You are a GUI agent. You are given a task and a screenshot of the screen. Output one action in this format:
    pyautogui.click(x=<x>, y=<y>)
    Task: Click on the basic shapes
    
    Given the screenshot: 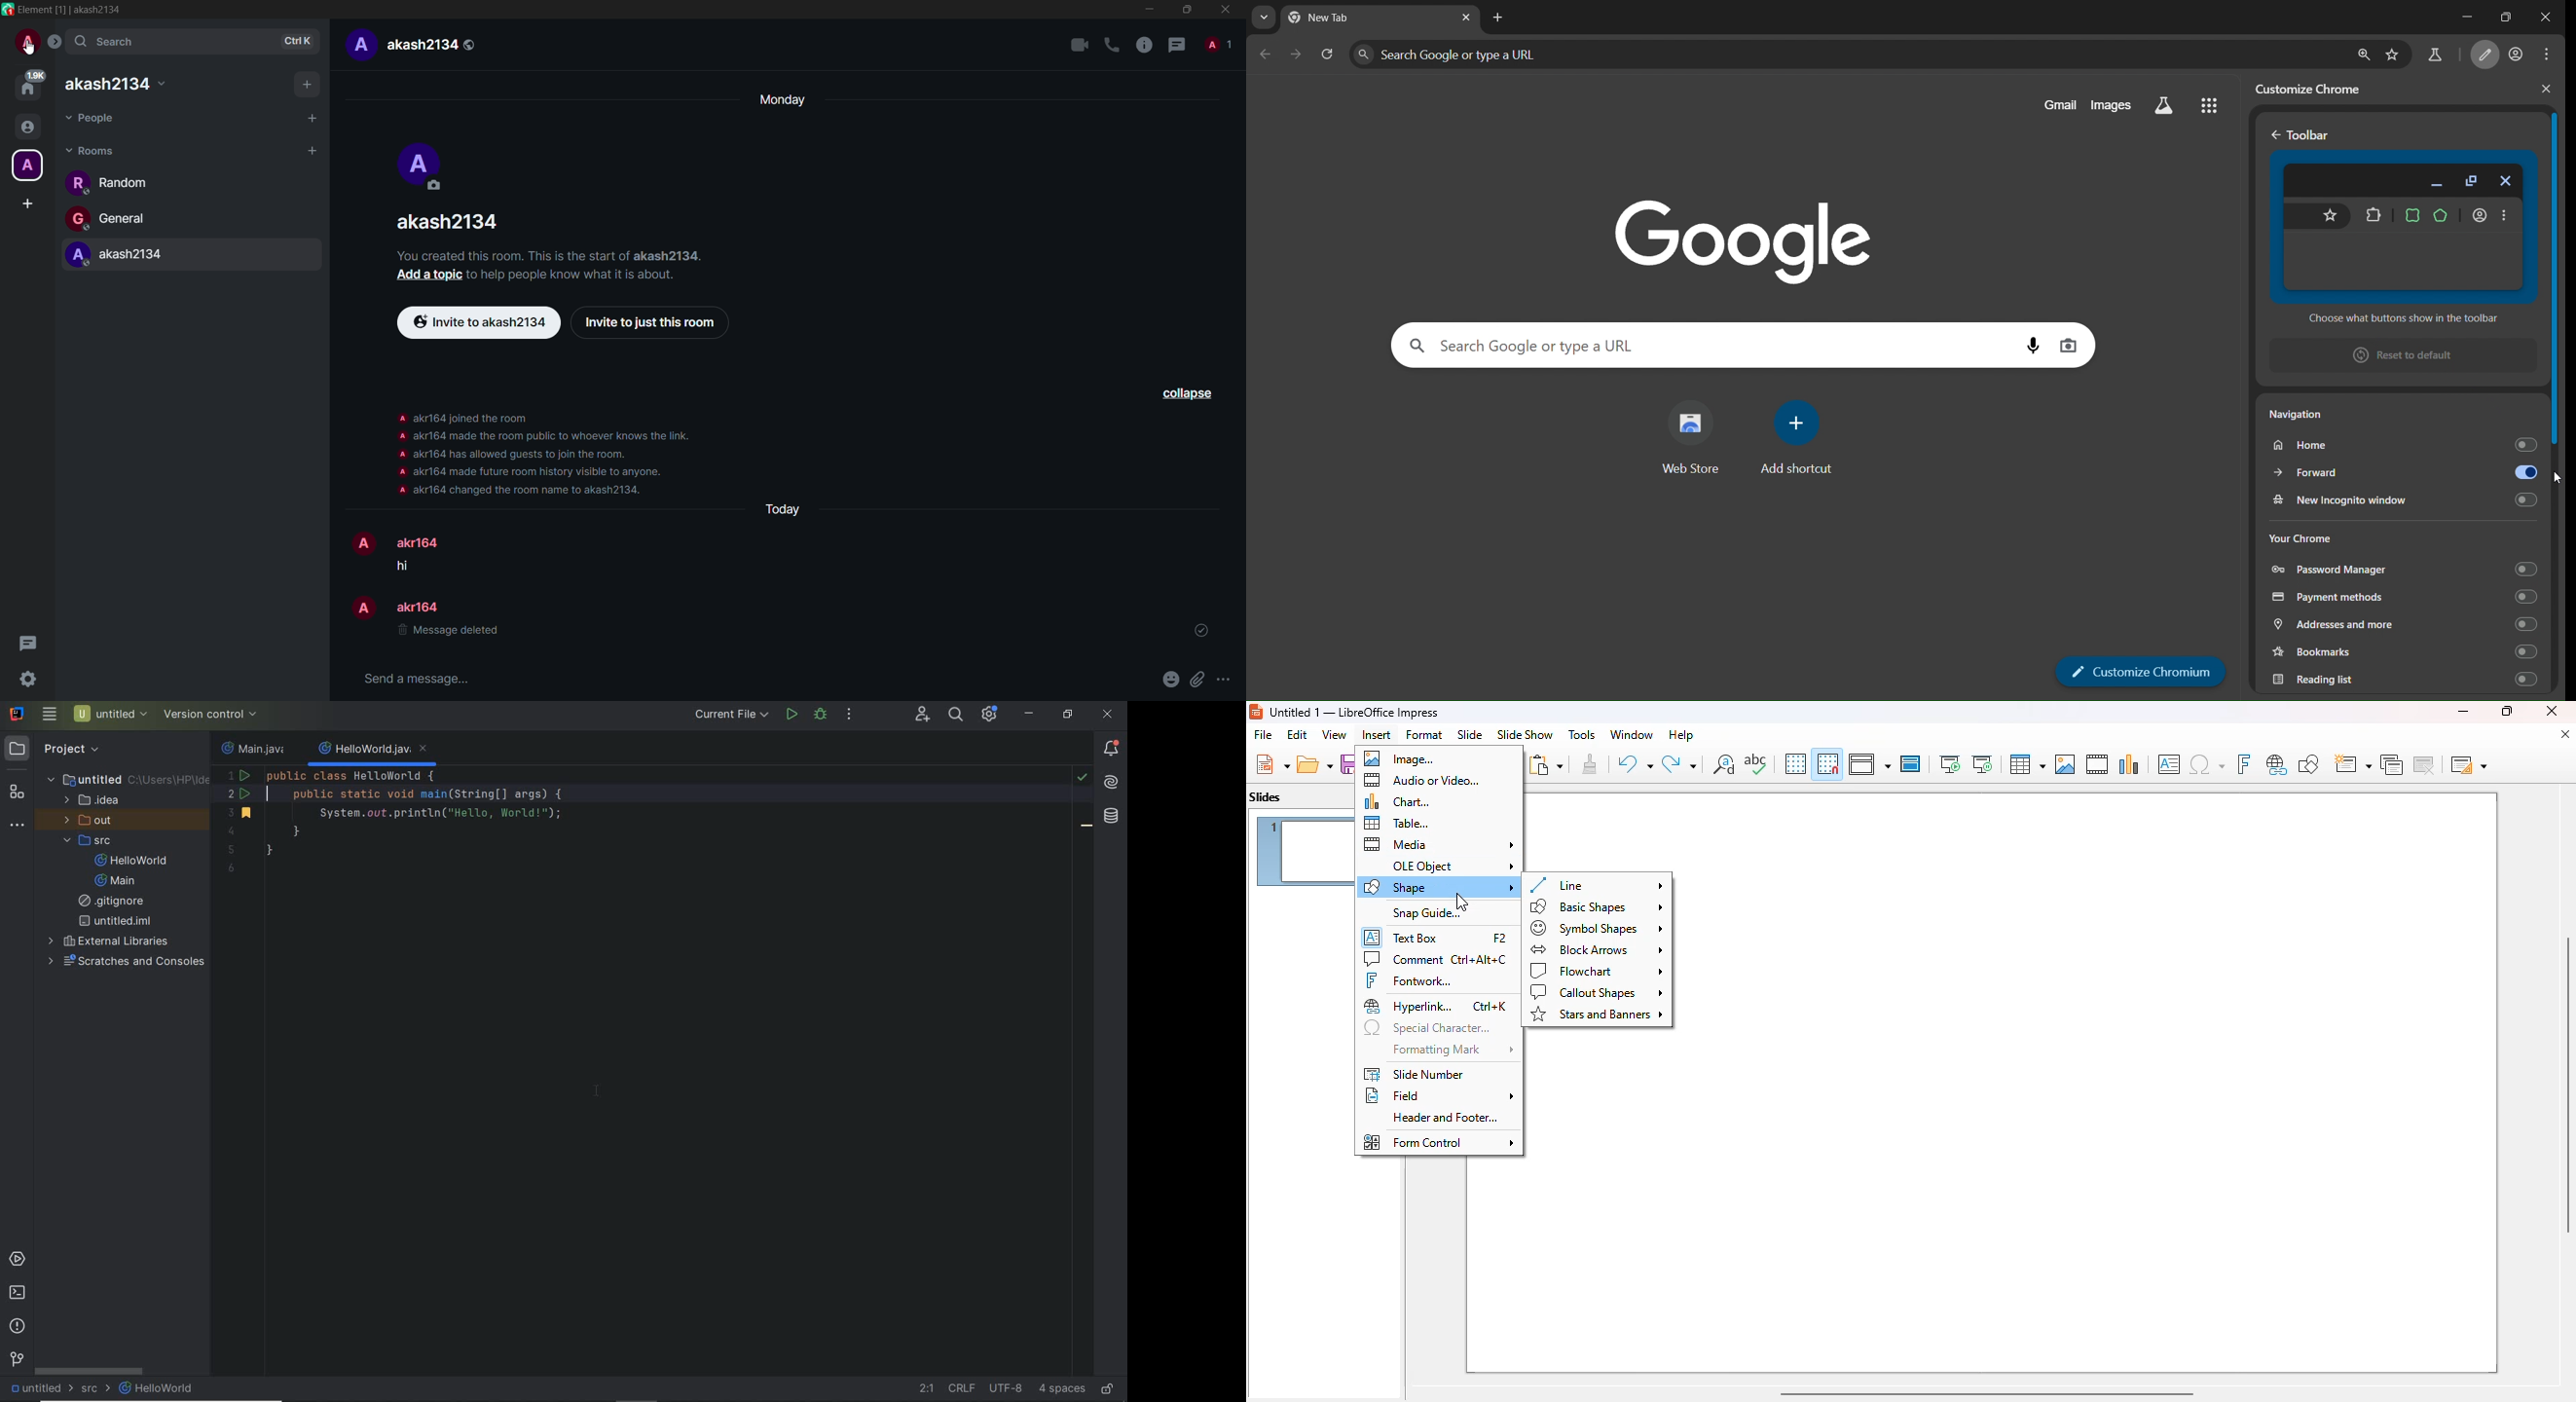 What is the action you would take?
    pyautogui.click(x=1598, y=906)
    